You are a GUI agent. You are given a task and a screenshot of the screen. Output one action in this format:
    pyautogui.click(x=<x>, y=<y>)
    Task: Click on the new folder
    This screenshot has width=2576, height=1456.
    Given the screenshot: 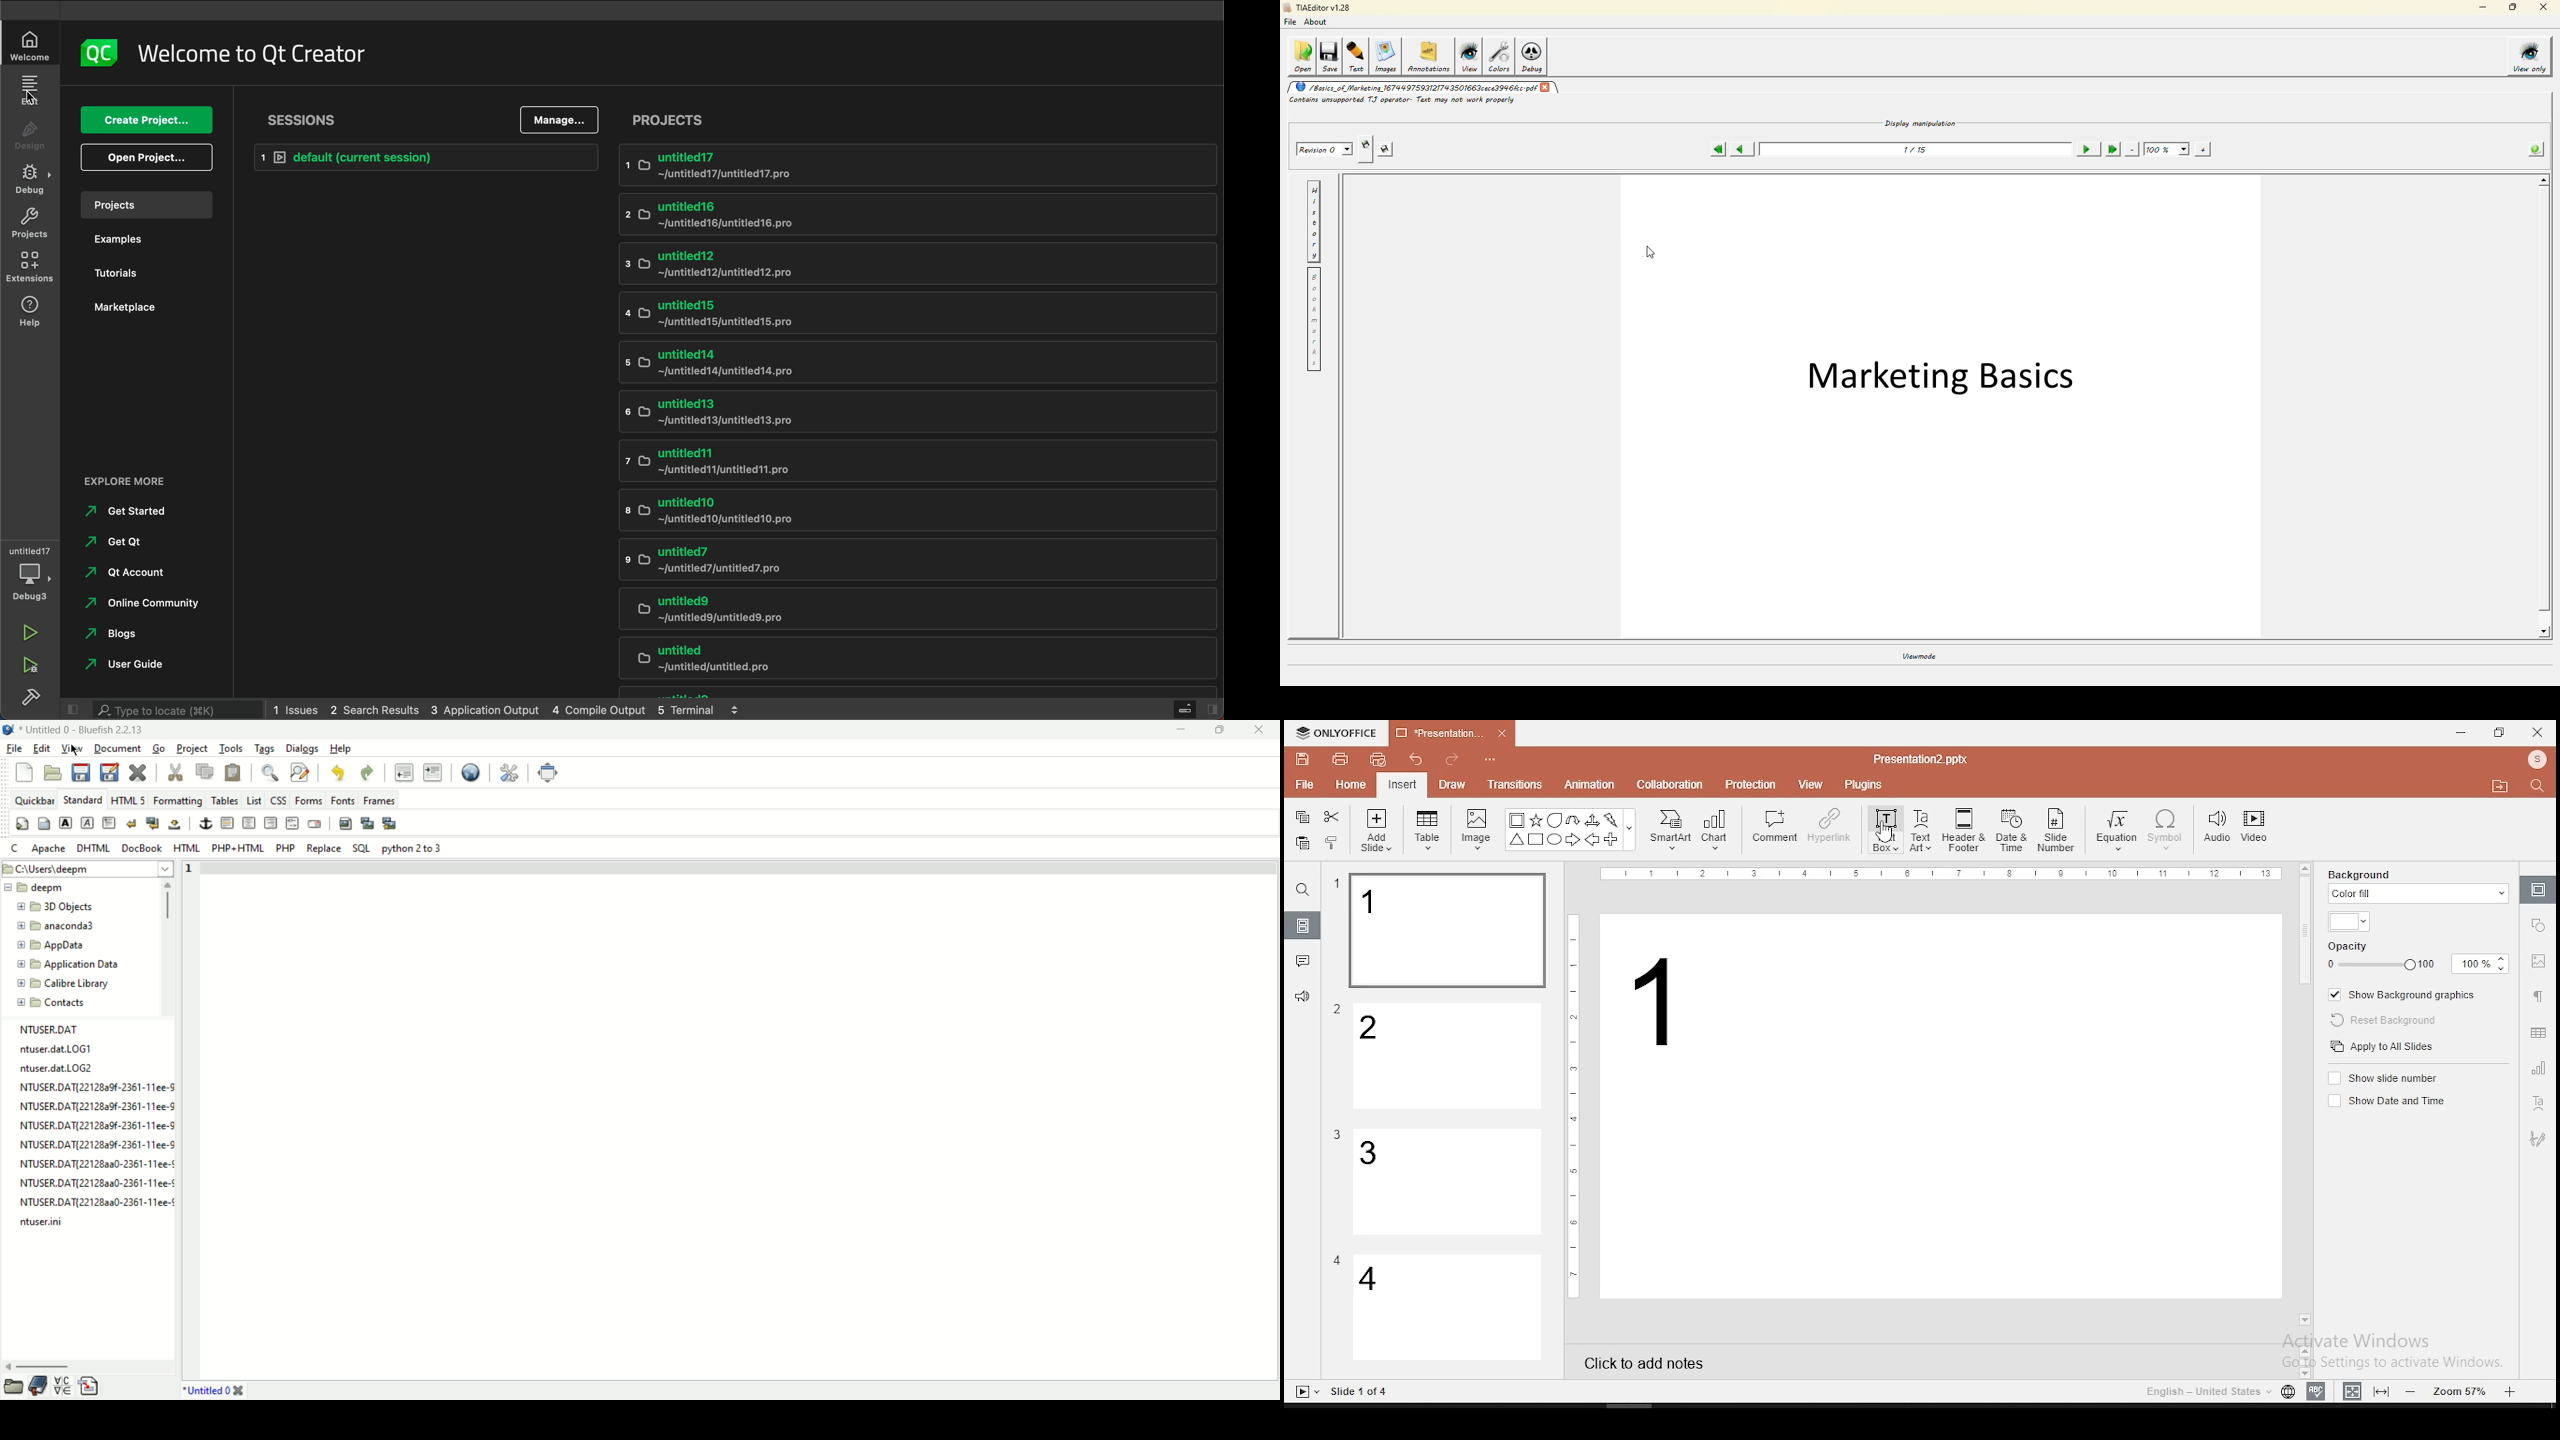 What is the action you would take?
    pyautogui.click(x=59, y=943)
    